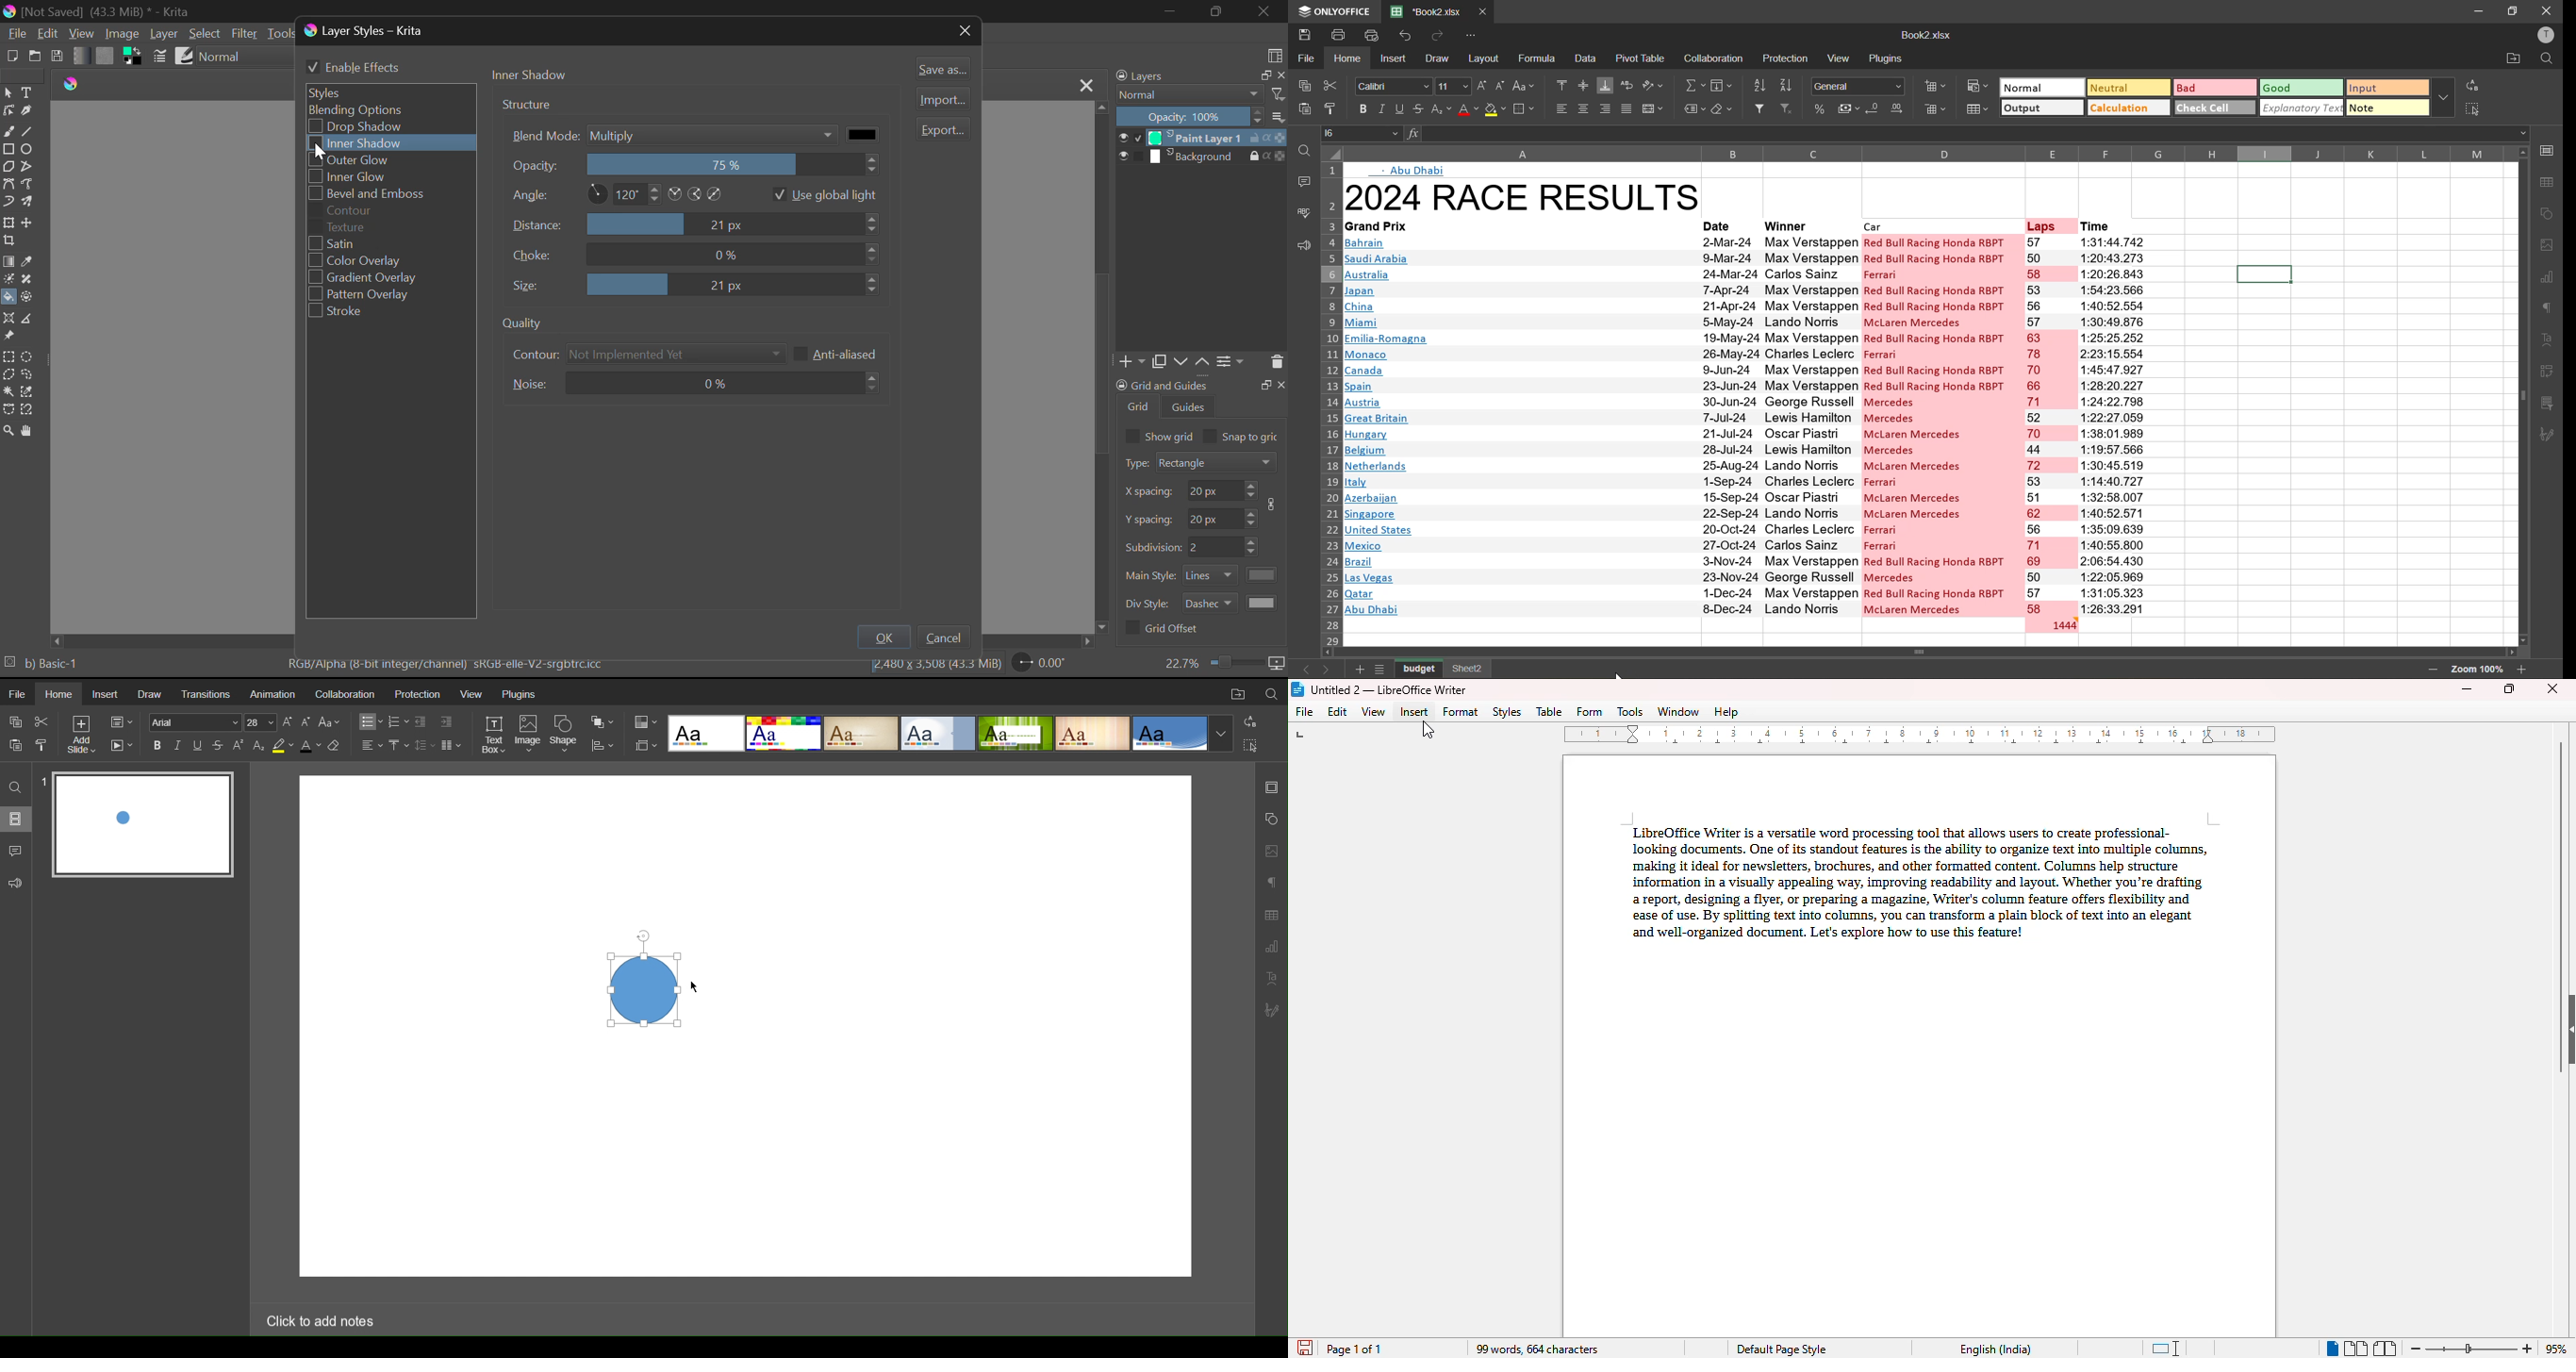  I want to click on Brush Settings, so click(160, 56).